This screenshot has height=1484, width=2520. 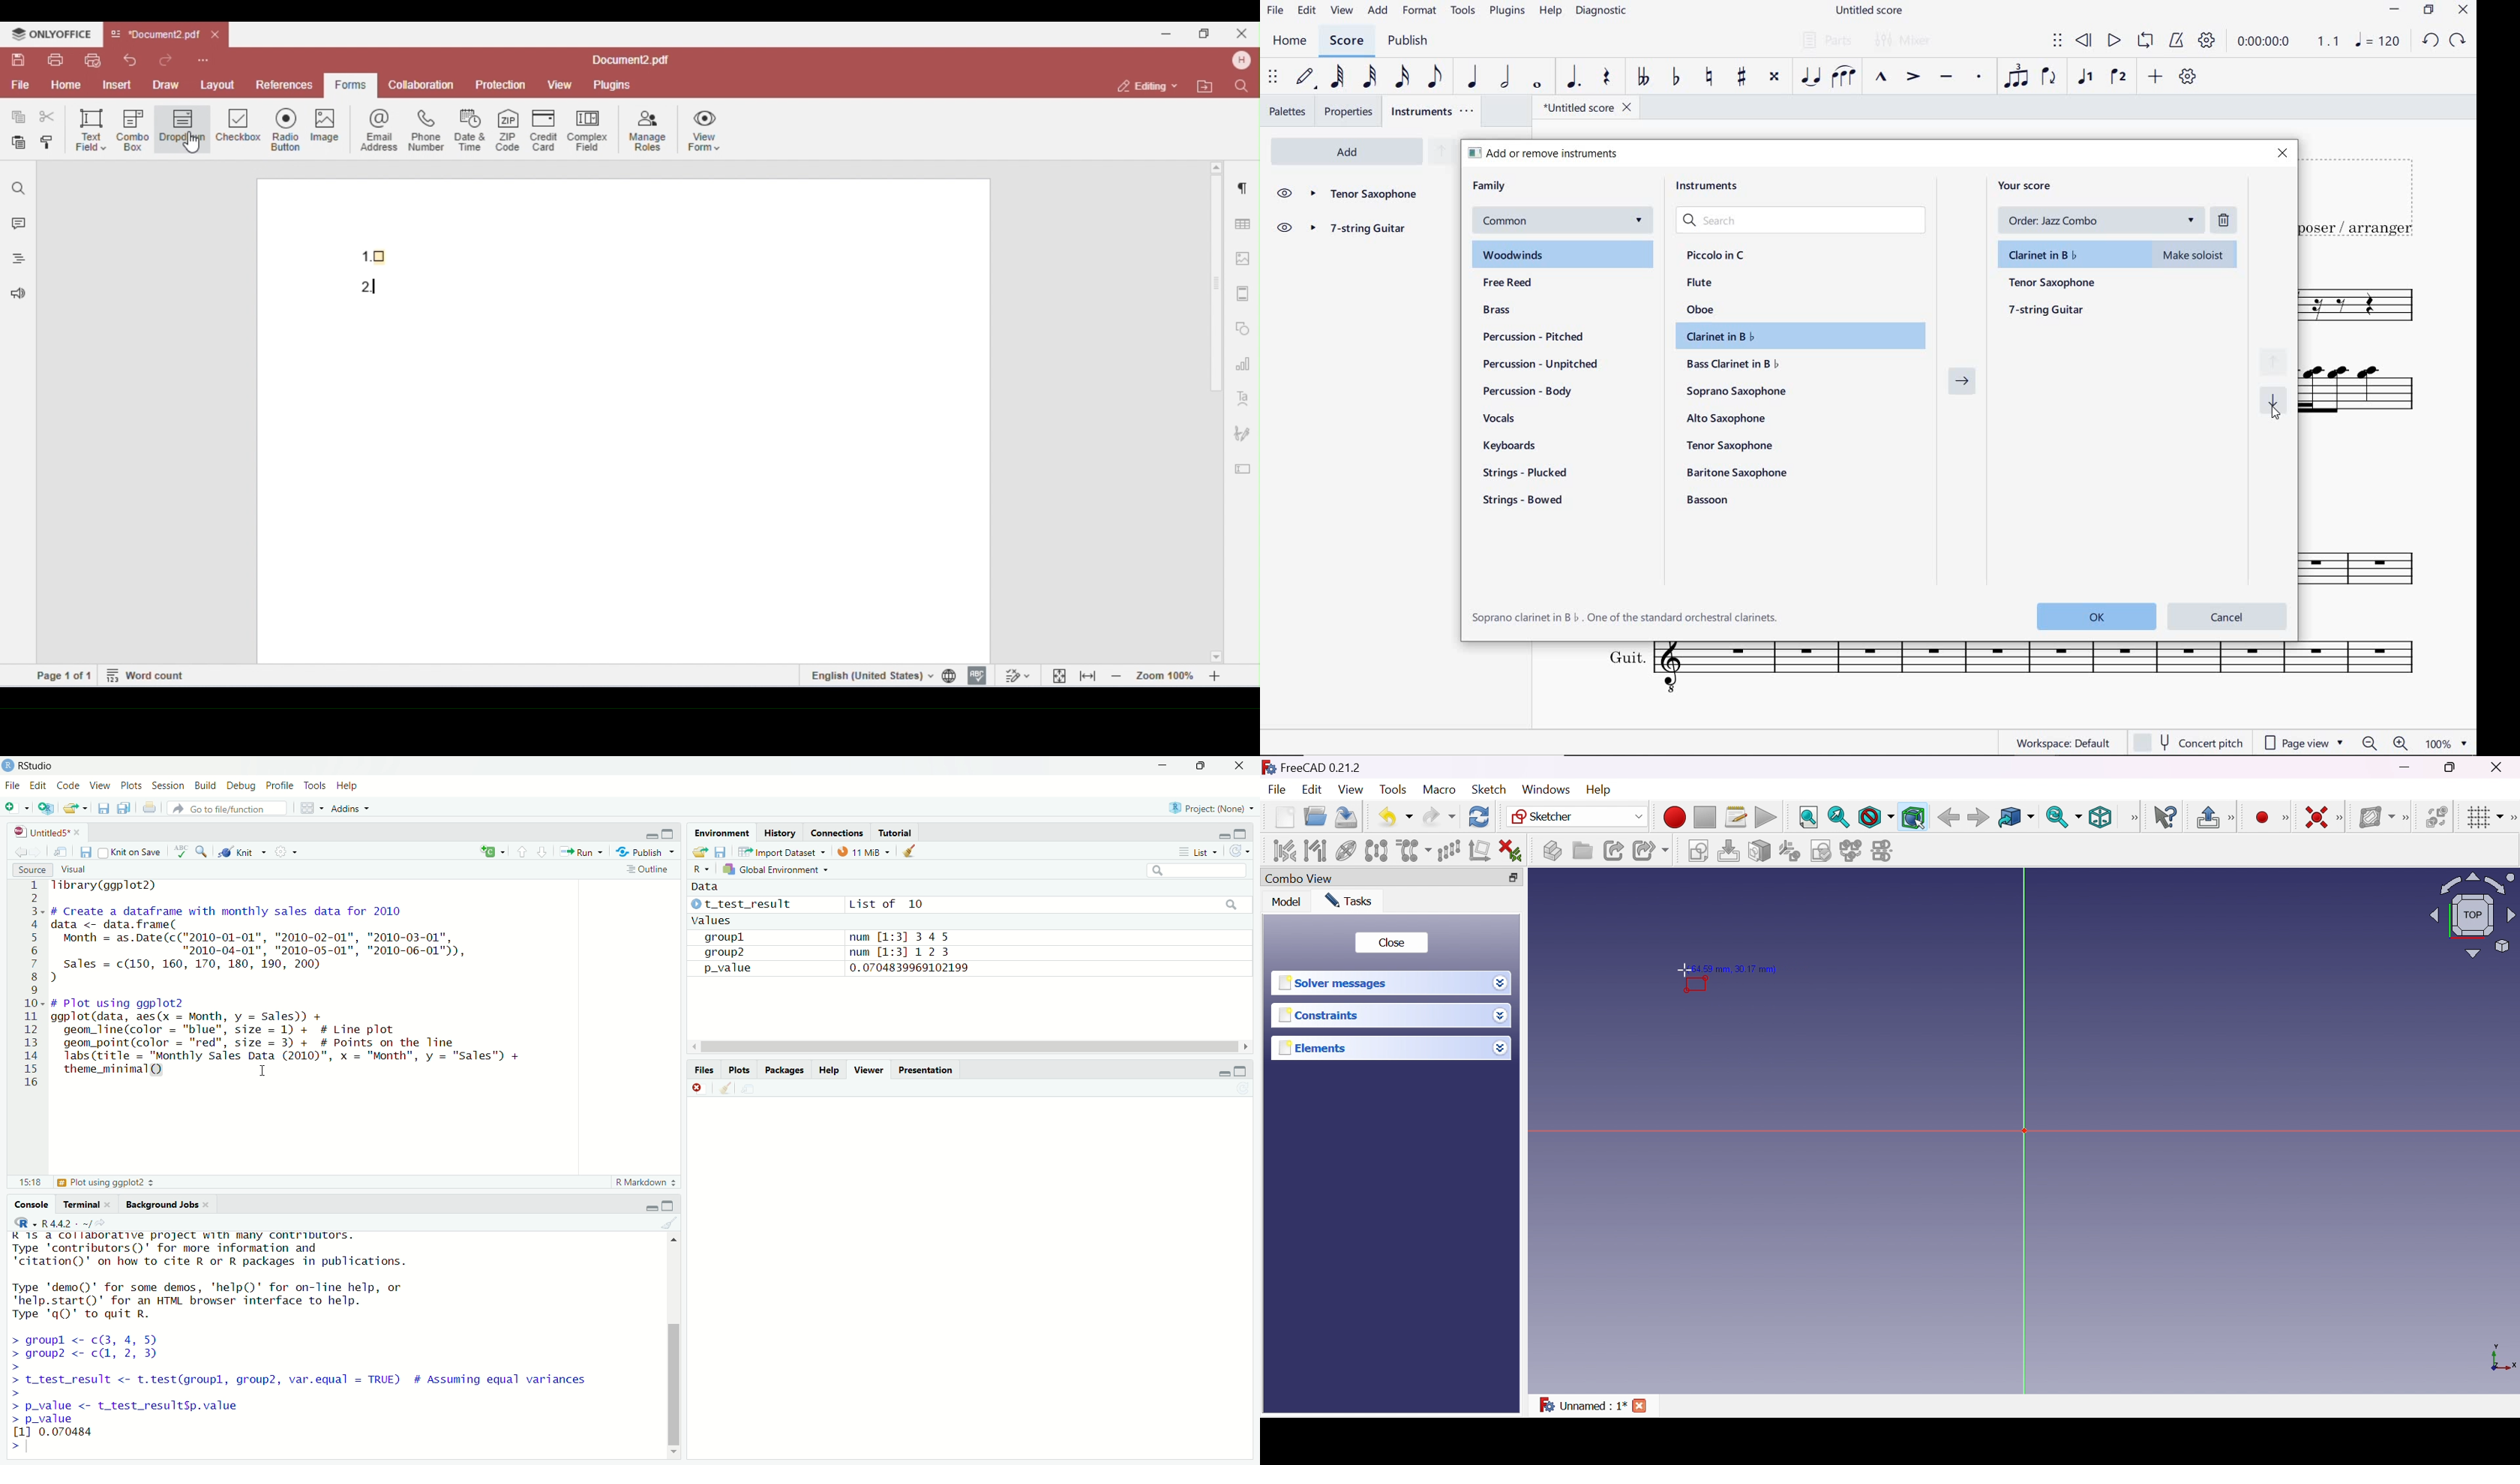 I want to click on Fit all, so click(x=1809, y=817).